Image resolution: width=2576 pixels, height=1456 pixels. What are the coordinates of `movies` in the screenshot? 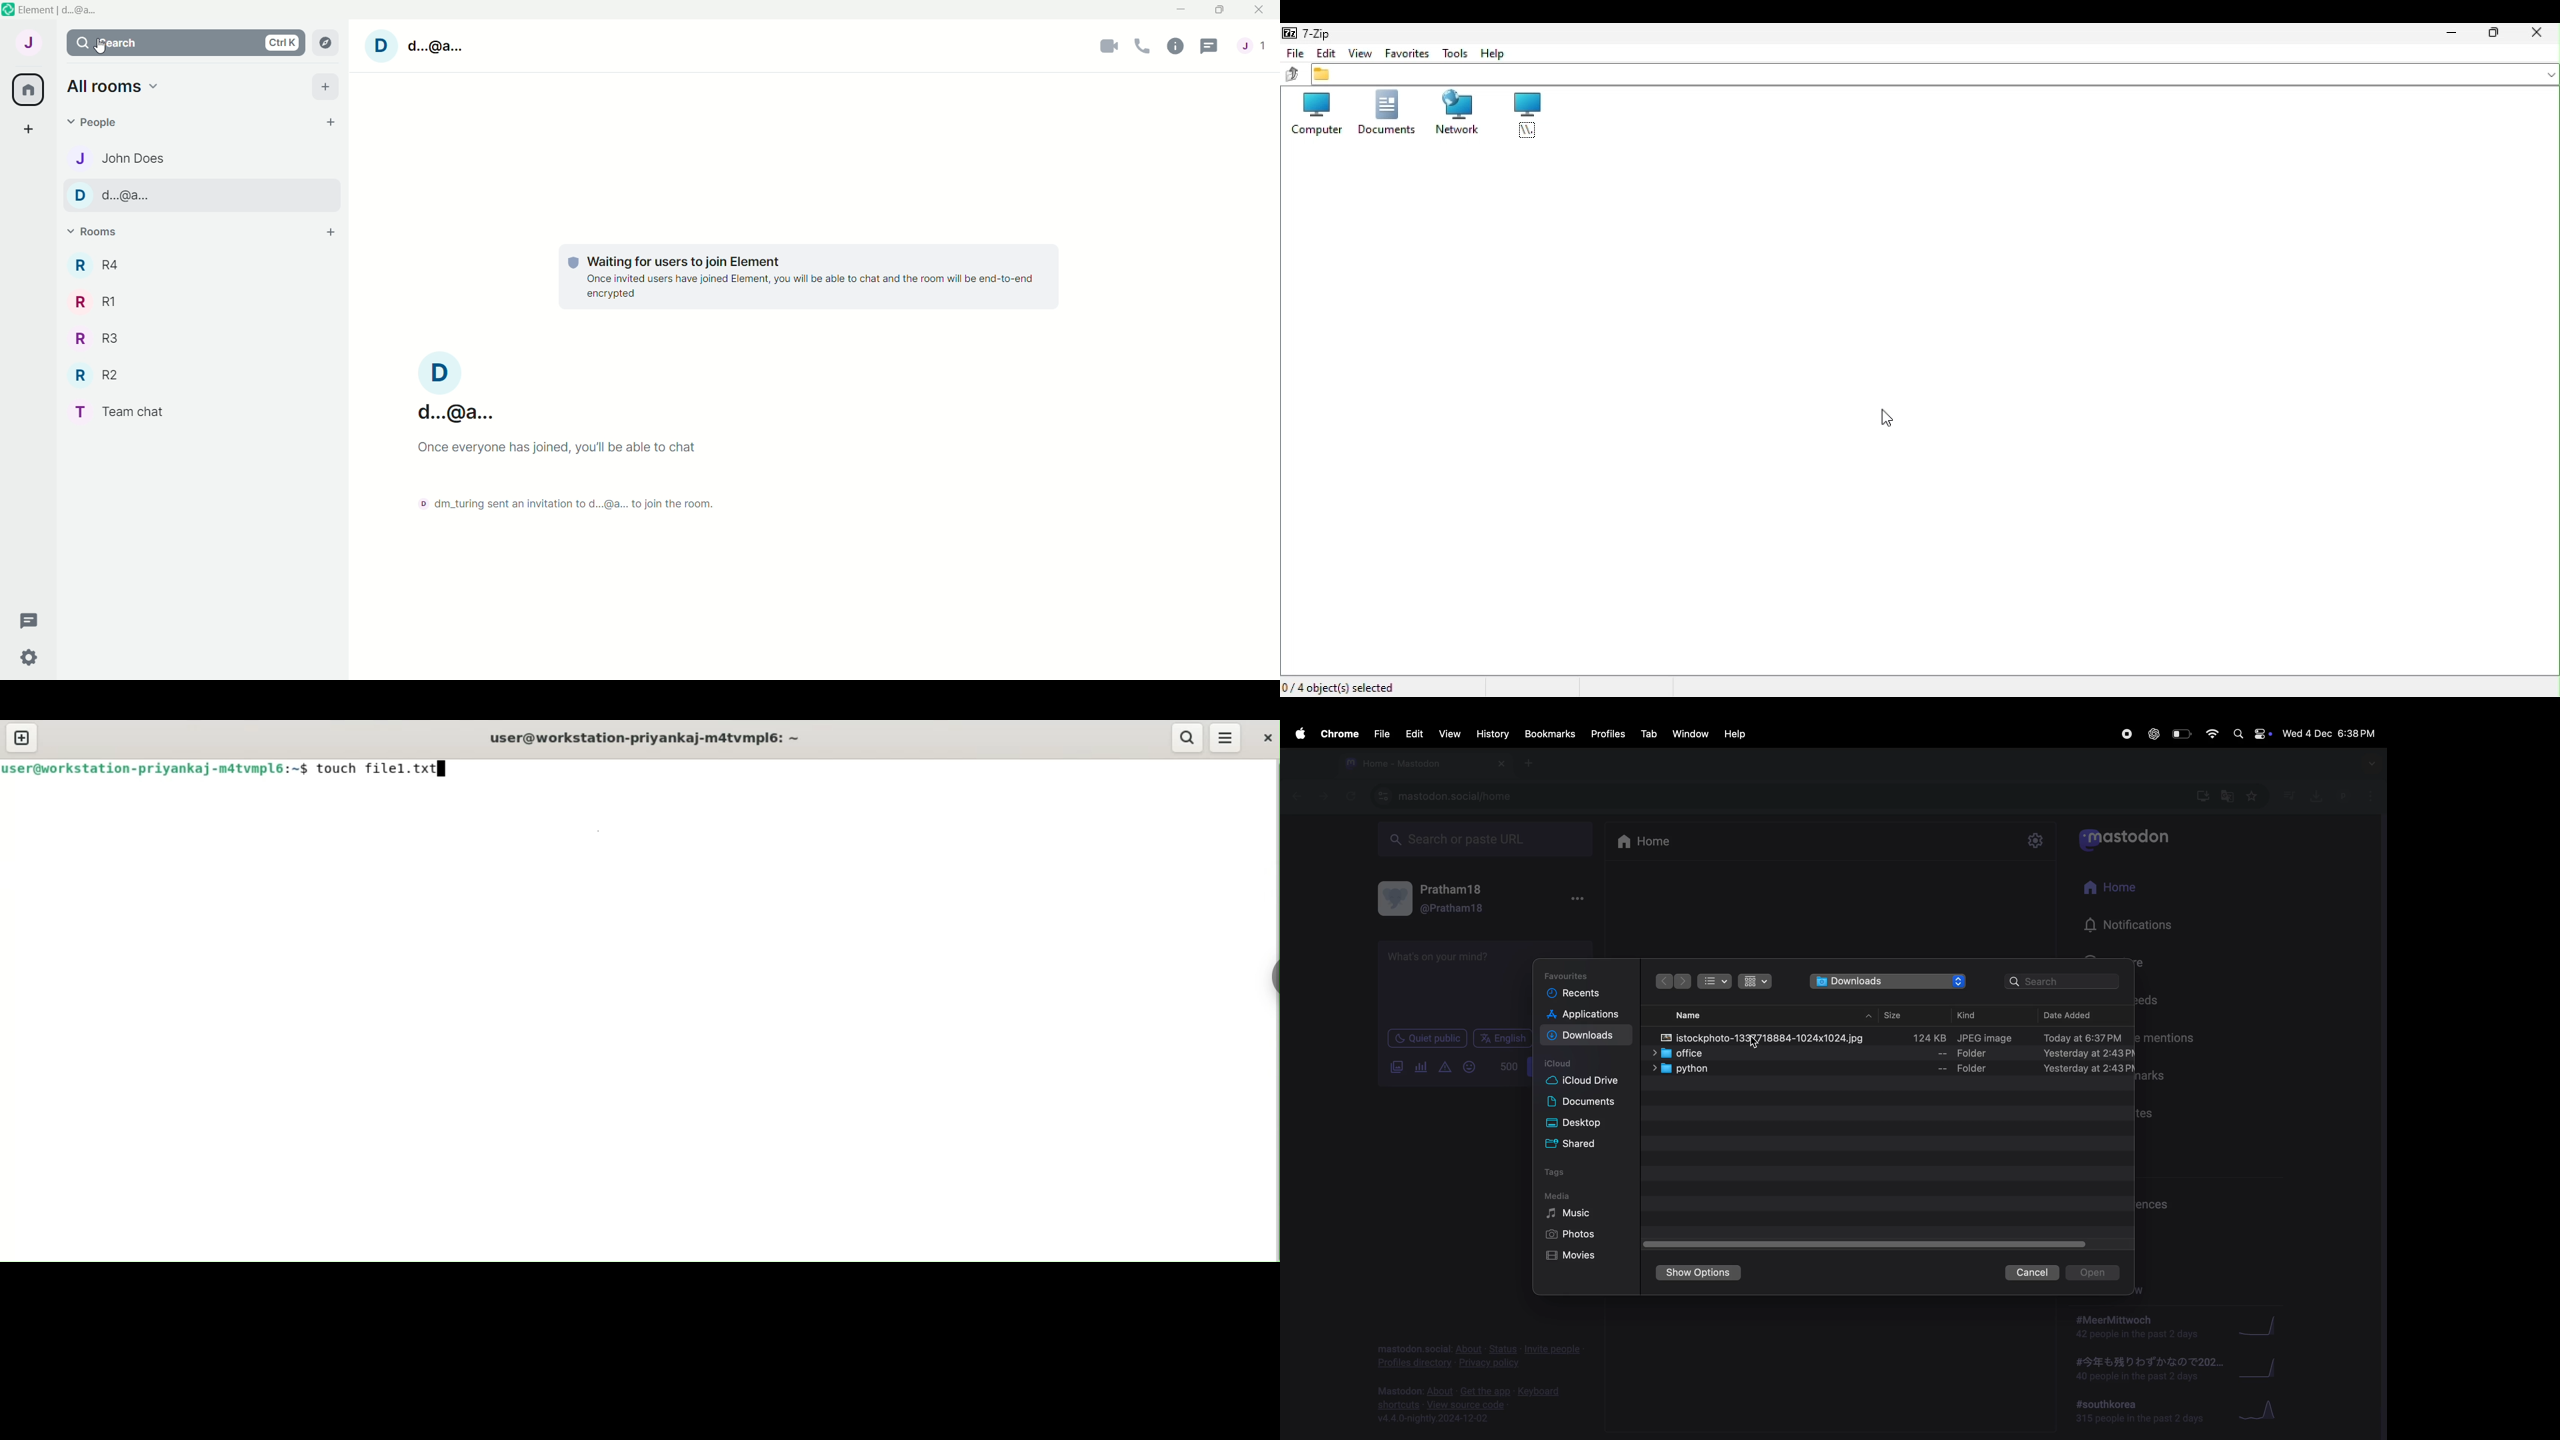 It's located at (1574, 1257).